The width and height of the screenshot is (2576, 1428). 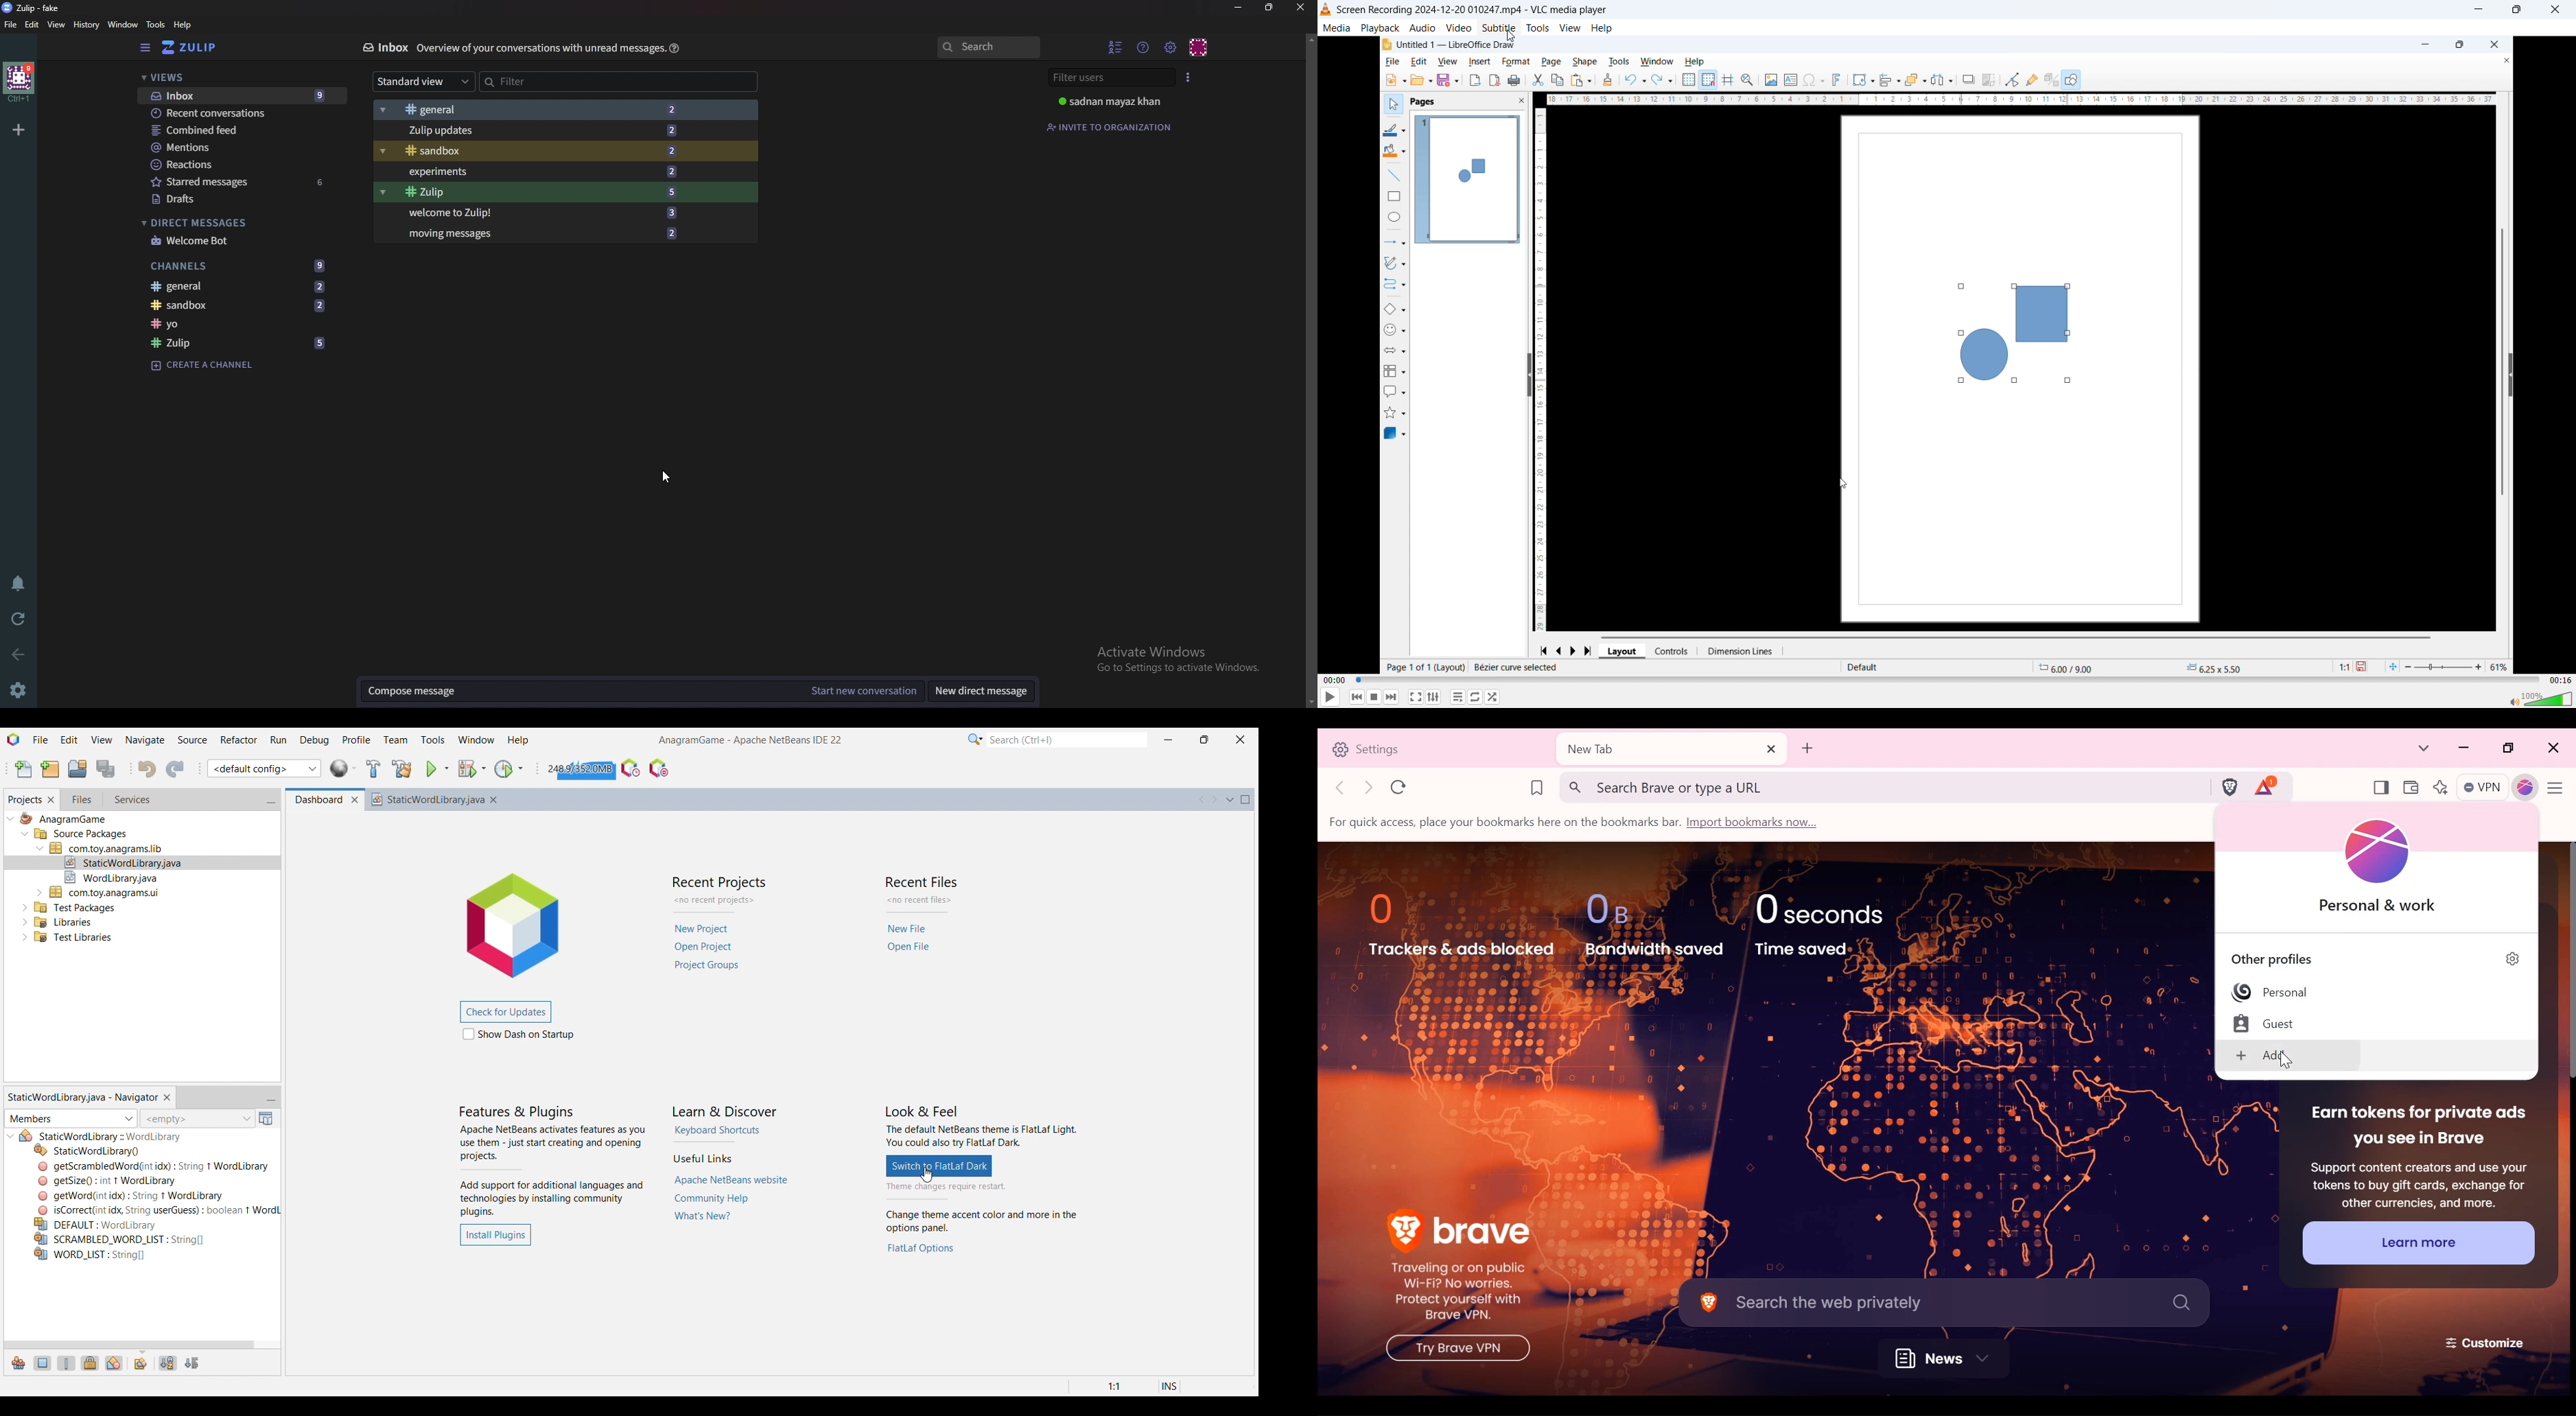 I want to click on Direct messages, so click(x=229, y=224).